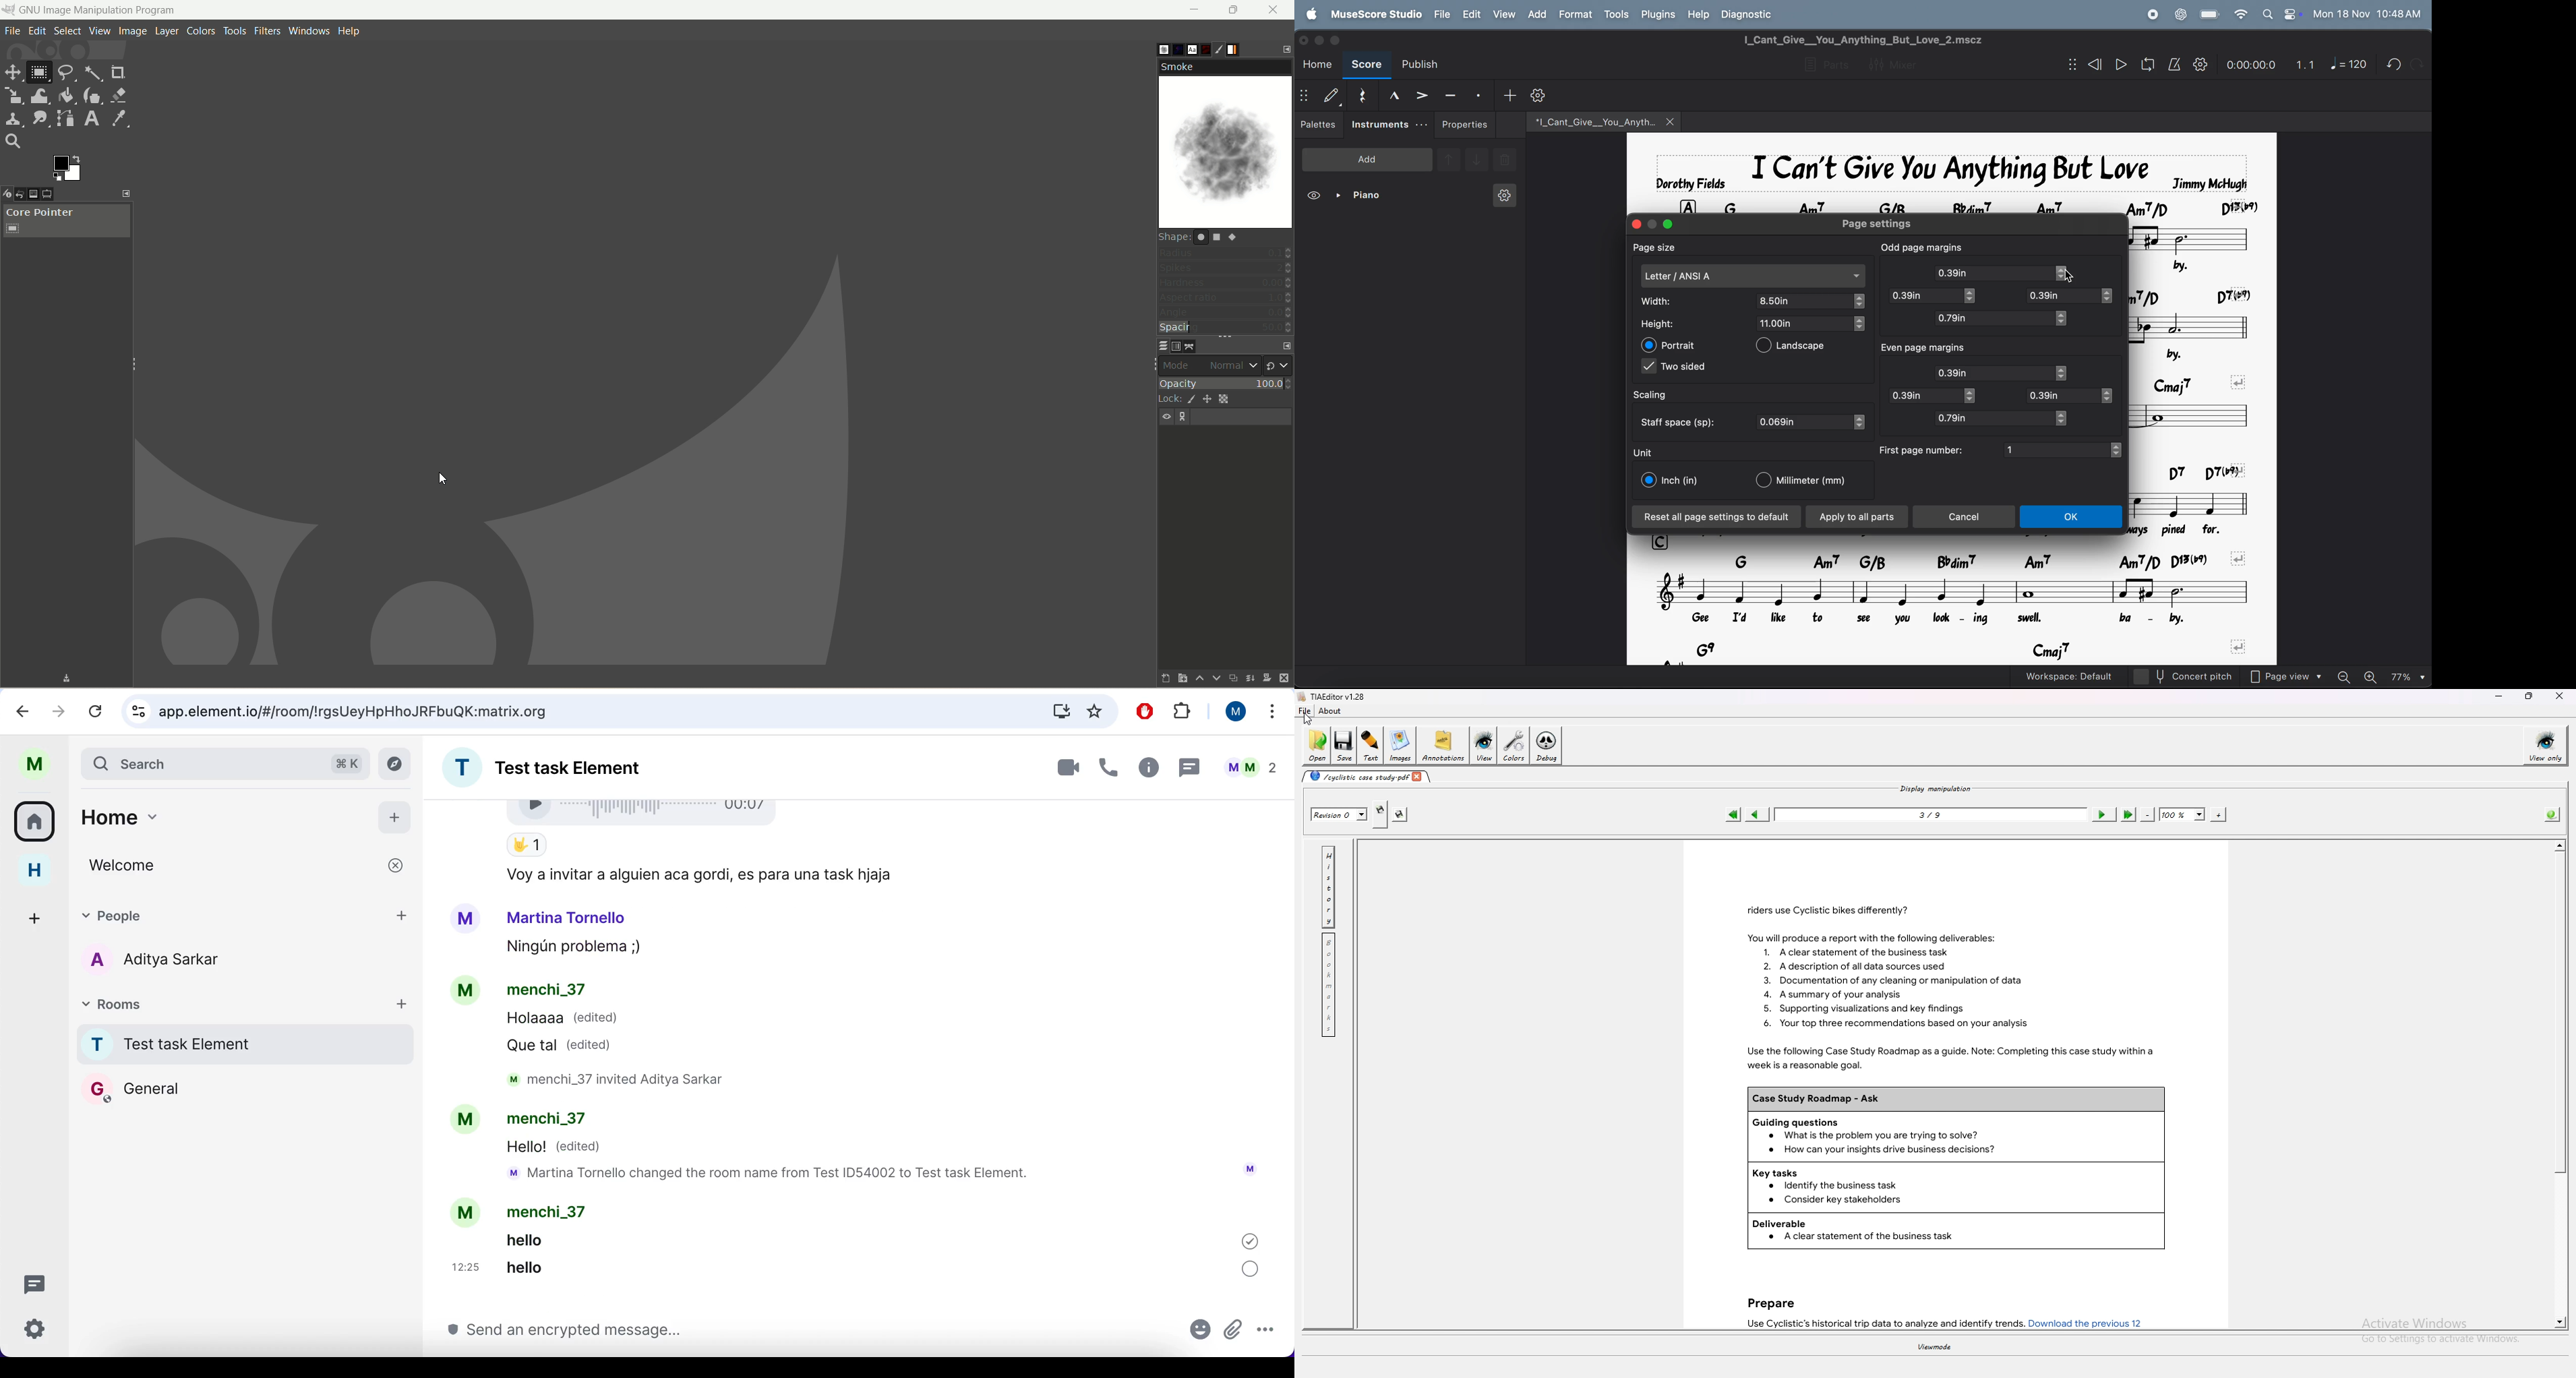  What do you see at coordinates (1671, 121) in the screenshot?
I see `close` at bounding box center [1671, 121].